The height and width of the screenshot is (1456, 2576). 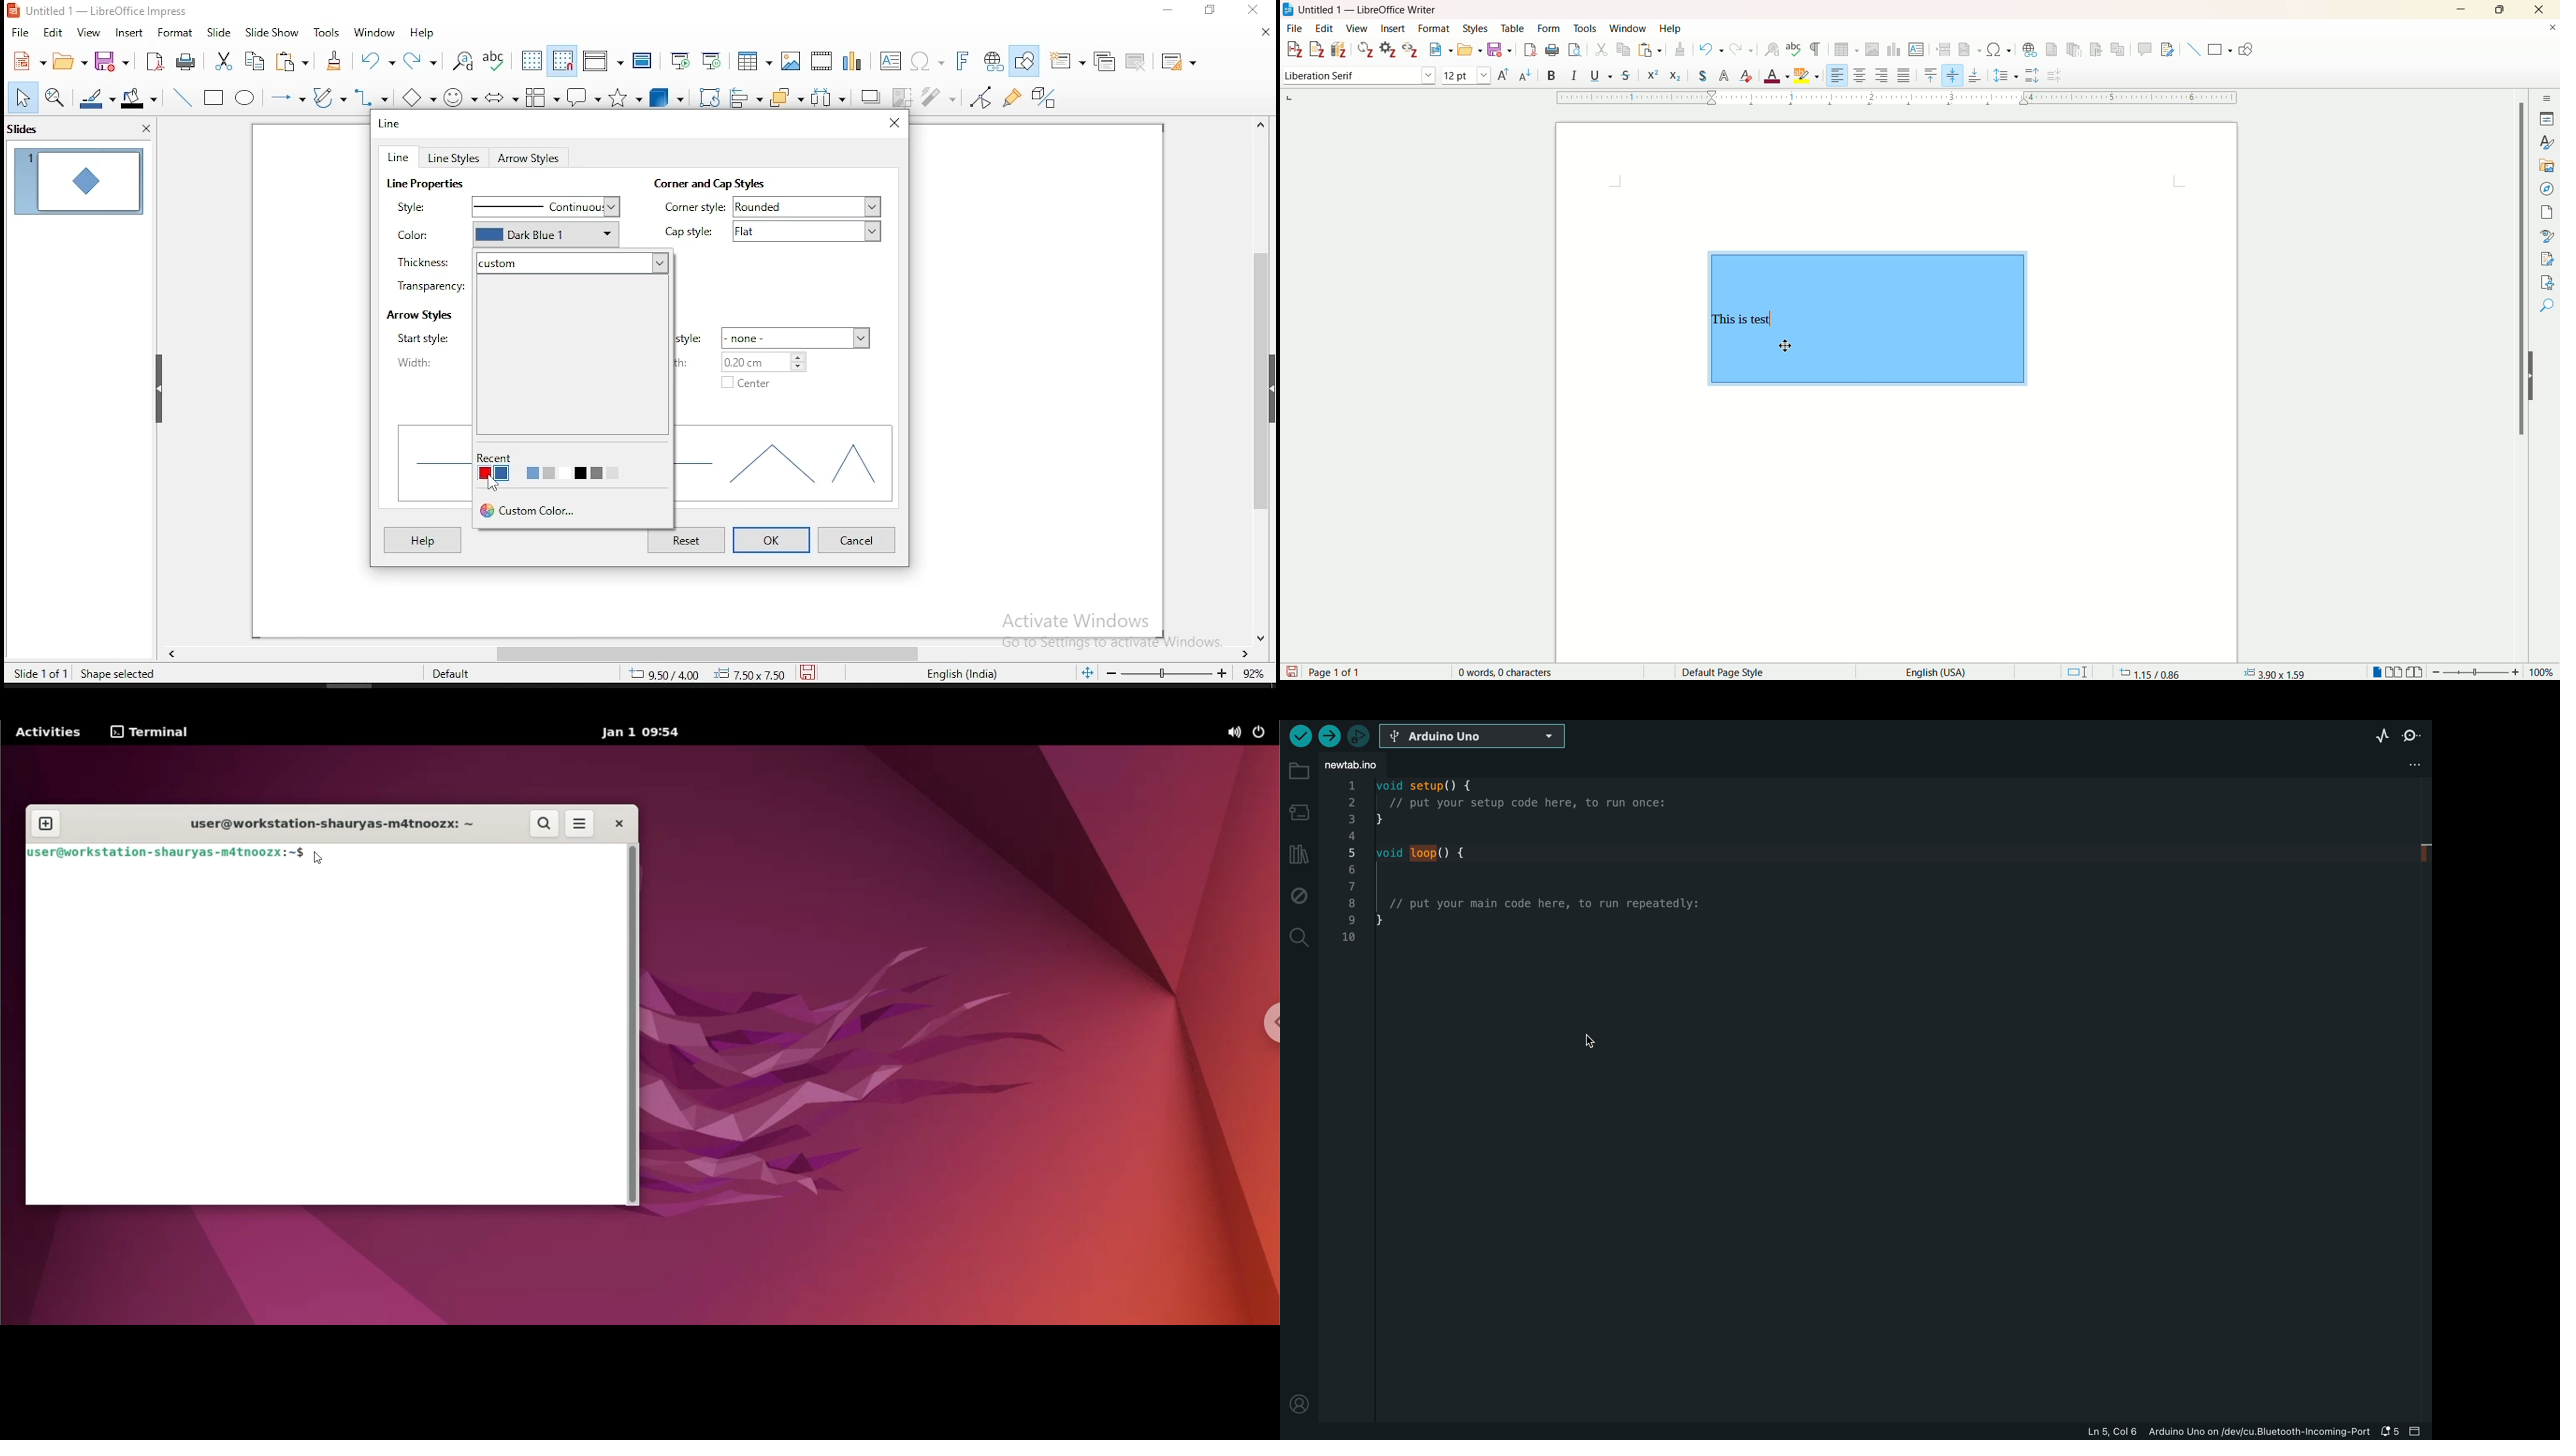 I want to click on exit group, so click(x=2158, y=77).